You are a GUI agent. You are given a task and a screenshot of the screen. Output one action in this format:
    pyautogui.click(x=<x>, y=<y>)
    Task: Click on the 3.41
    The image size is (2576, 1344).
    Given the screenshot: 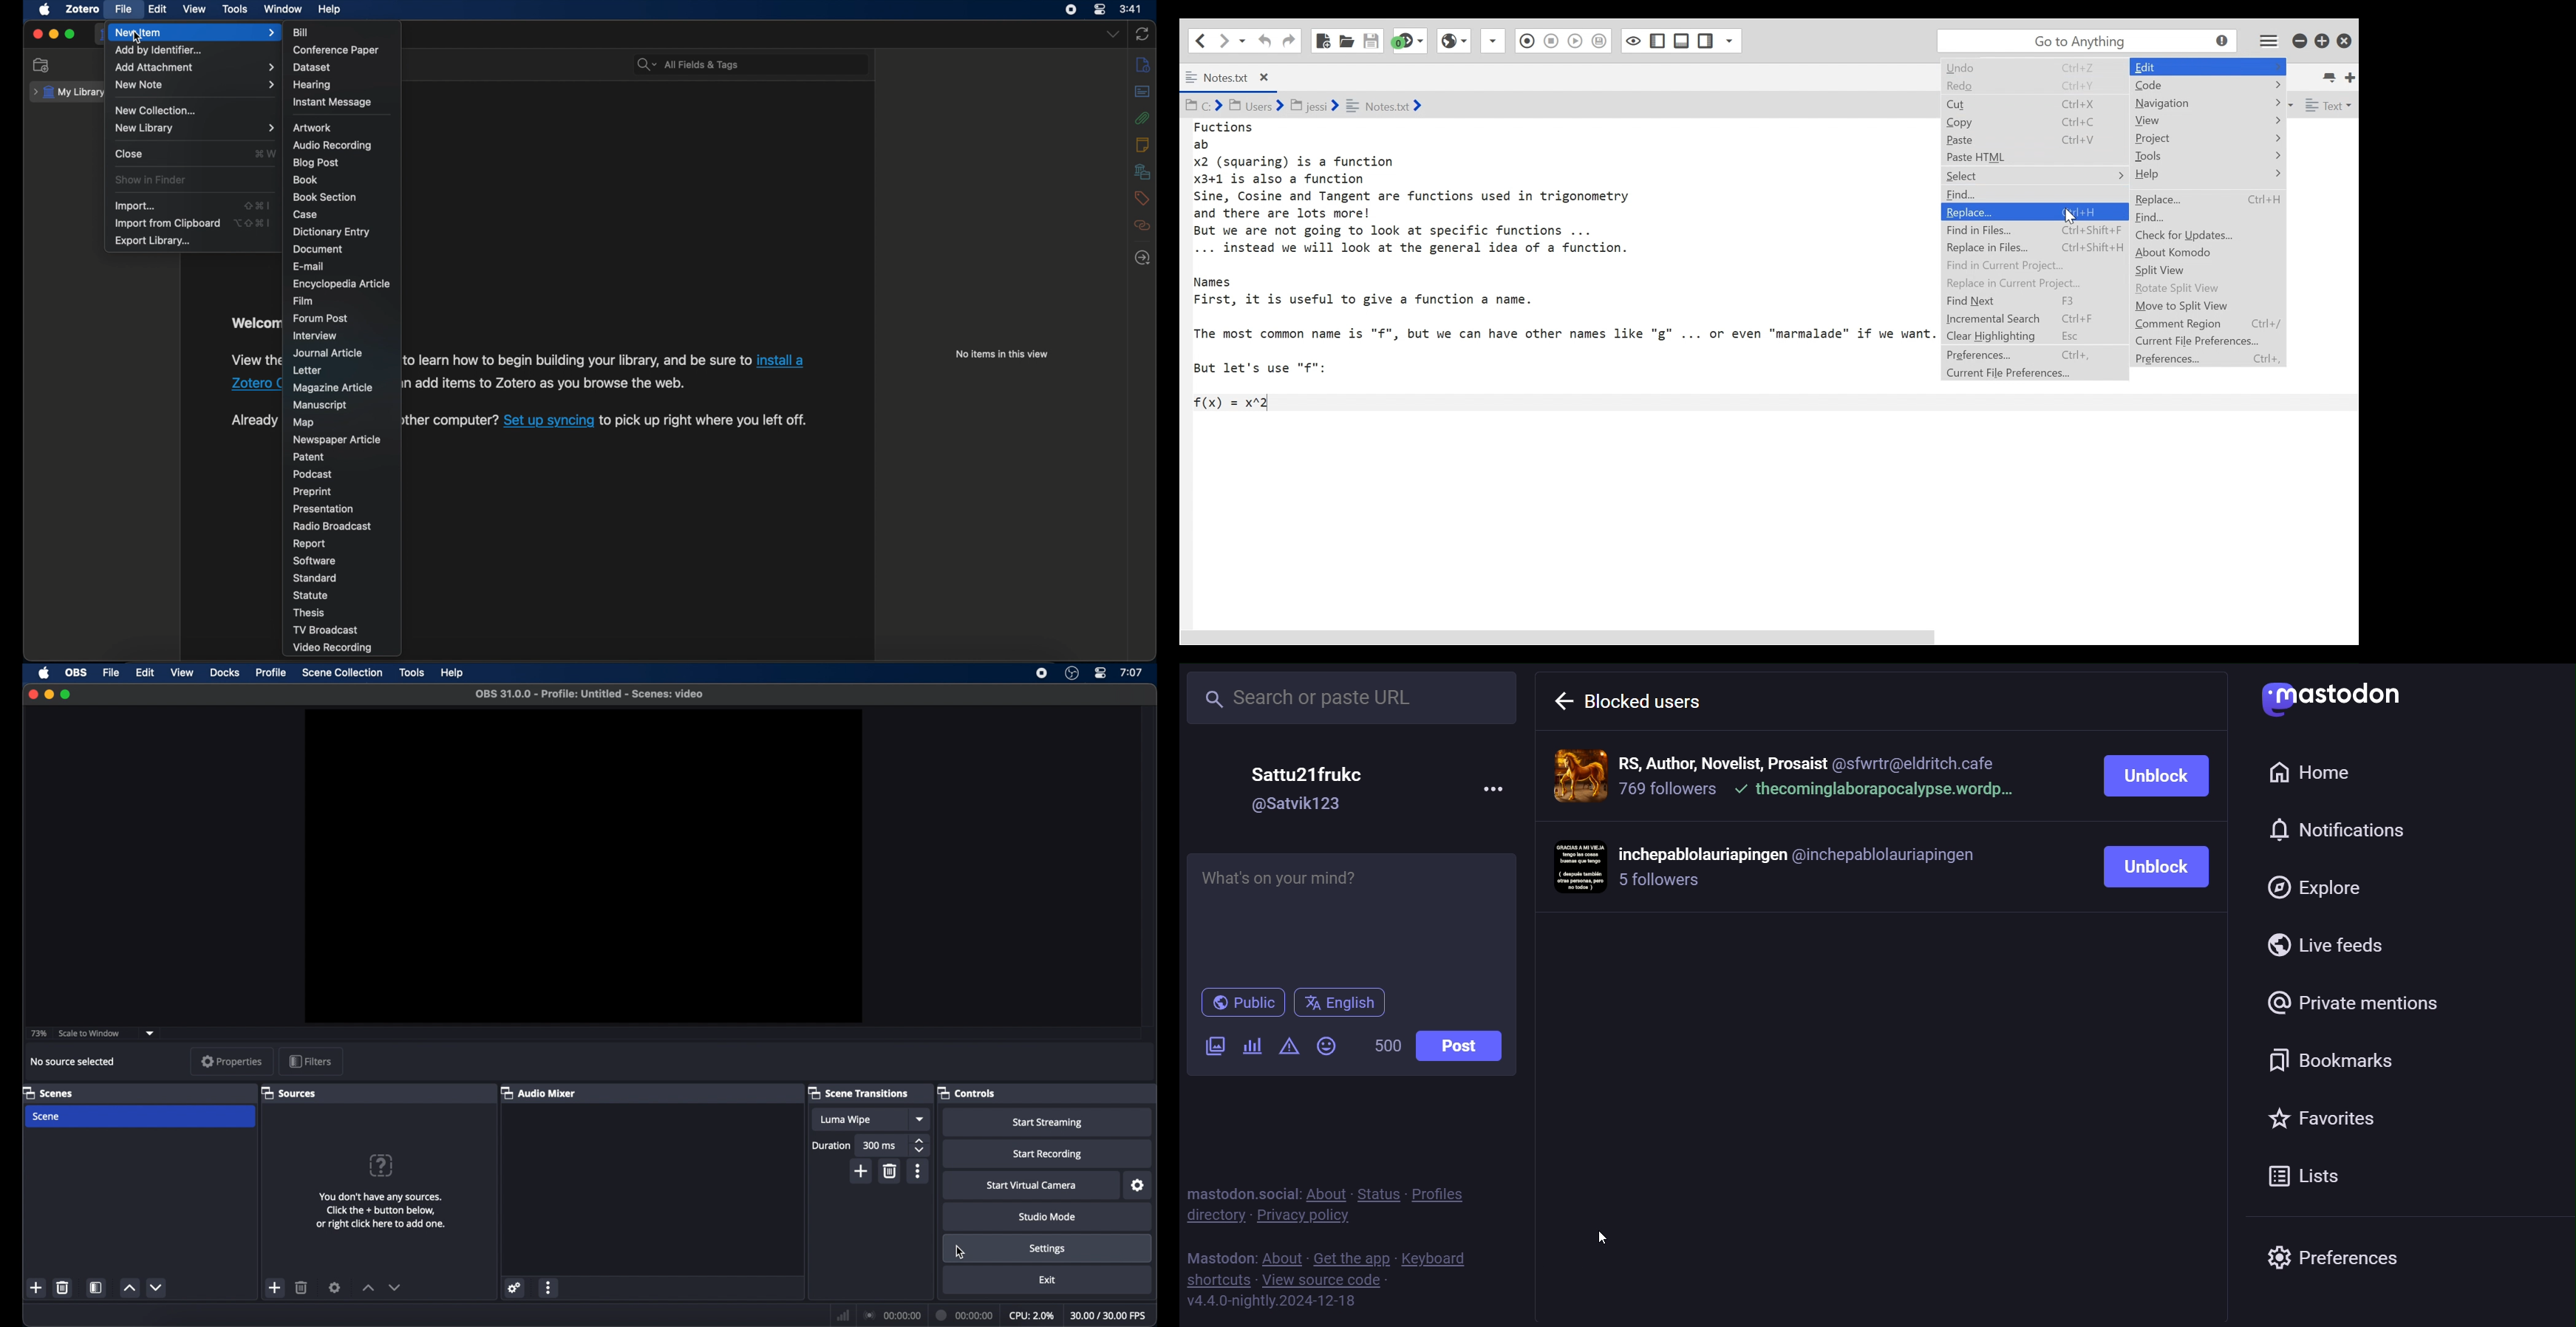 What is the action you would take?
    pyautogui.click(x=1131, y=10)
    